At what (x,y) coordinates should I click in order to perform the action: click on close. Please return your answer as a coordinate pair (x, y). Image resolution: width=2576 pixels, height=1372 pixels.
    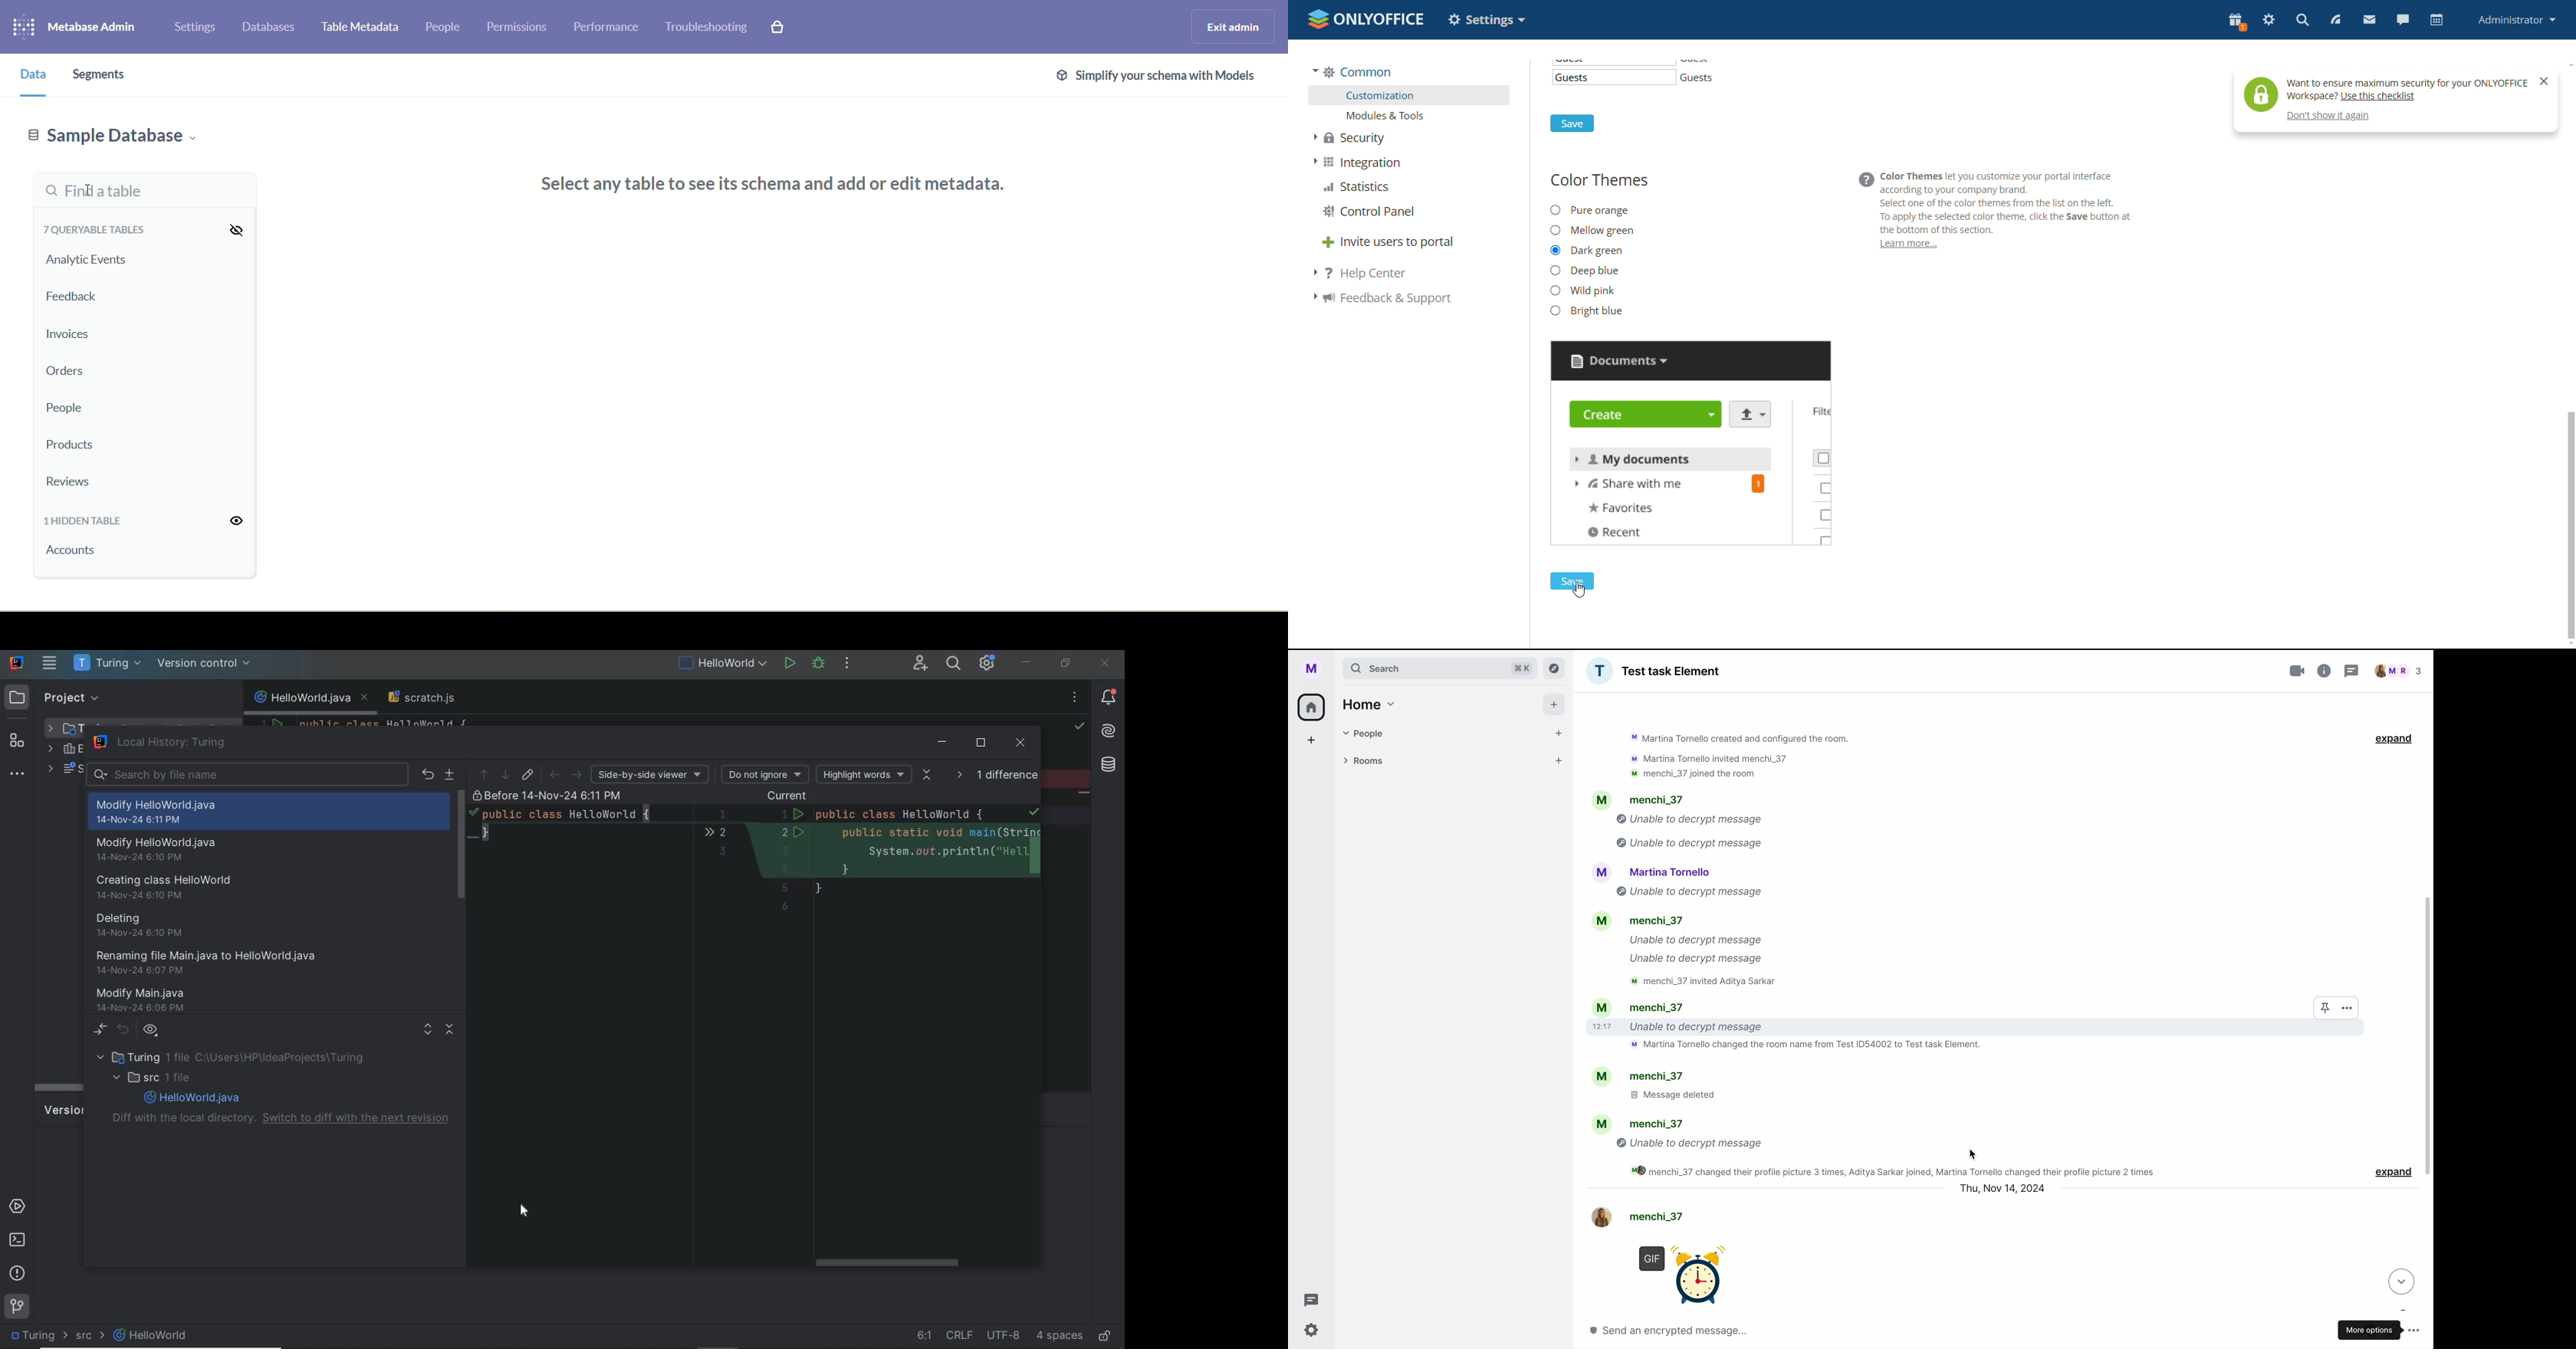
    Looking at the image, I should click on (2544, 81).